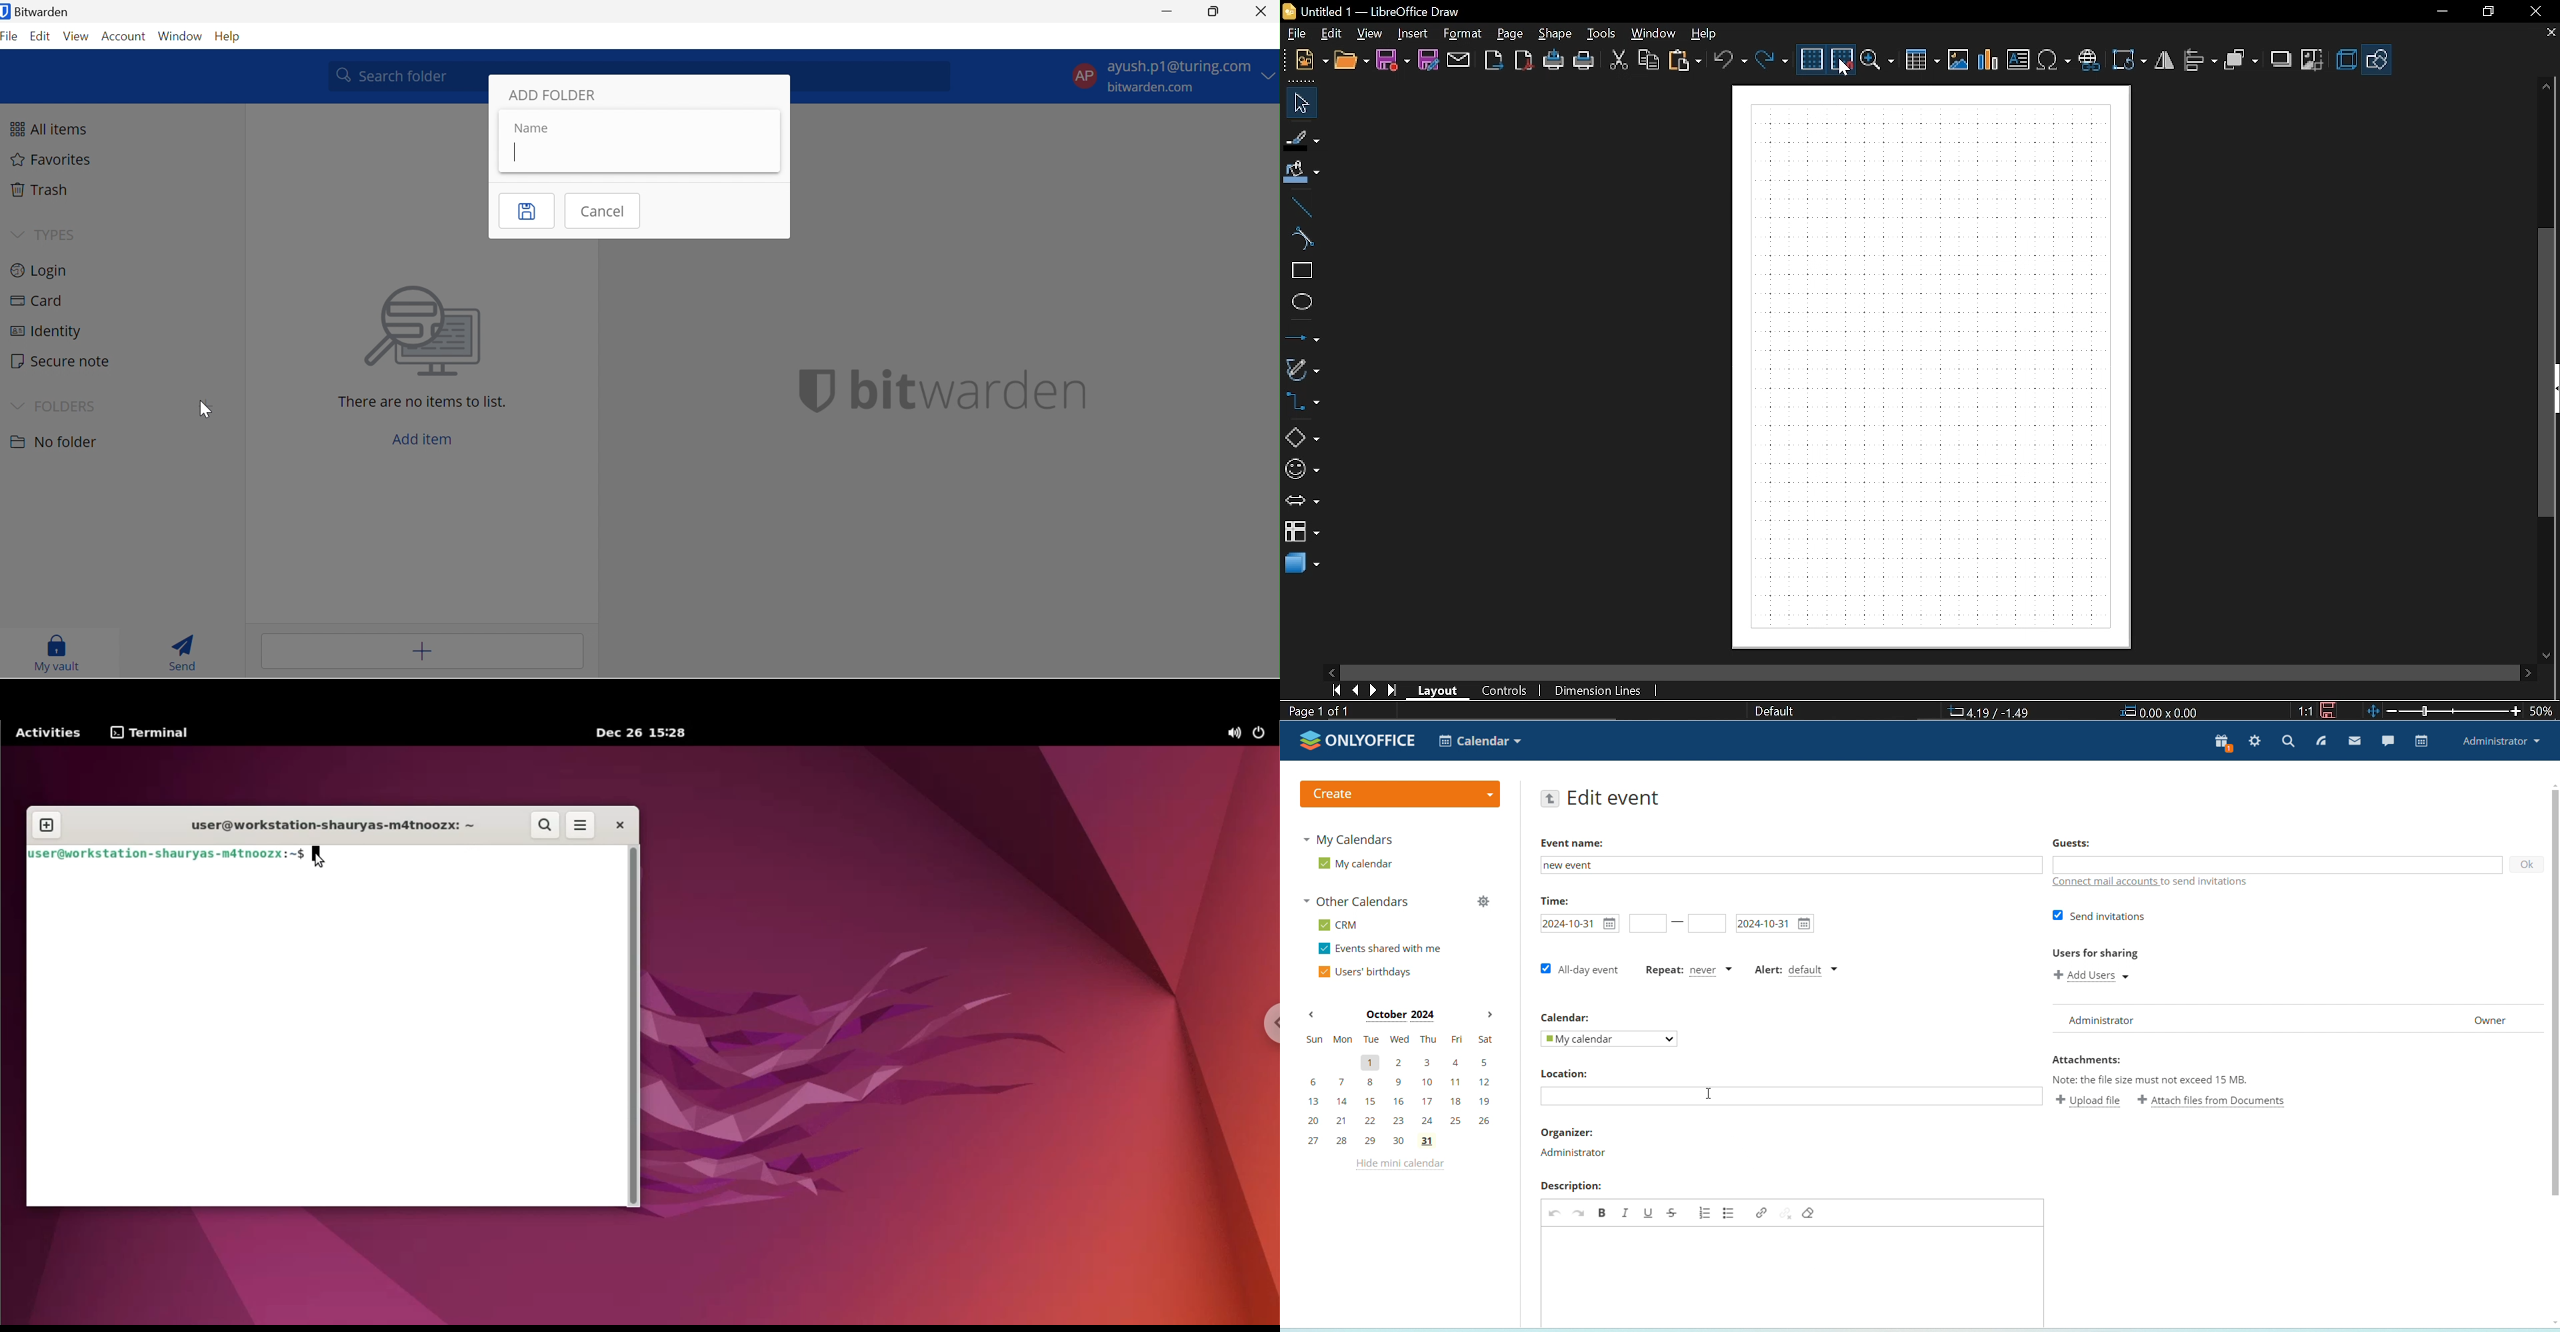 This screenshot has width=2576, height=1344. Describe the element at coordinates (2202, 61) in the screenshot. I see `align` at that location.